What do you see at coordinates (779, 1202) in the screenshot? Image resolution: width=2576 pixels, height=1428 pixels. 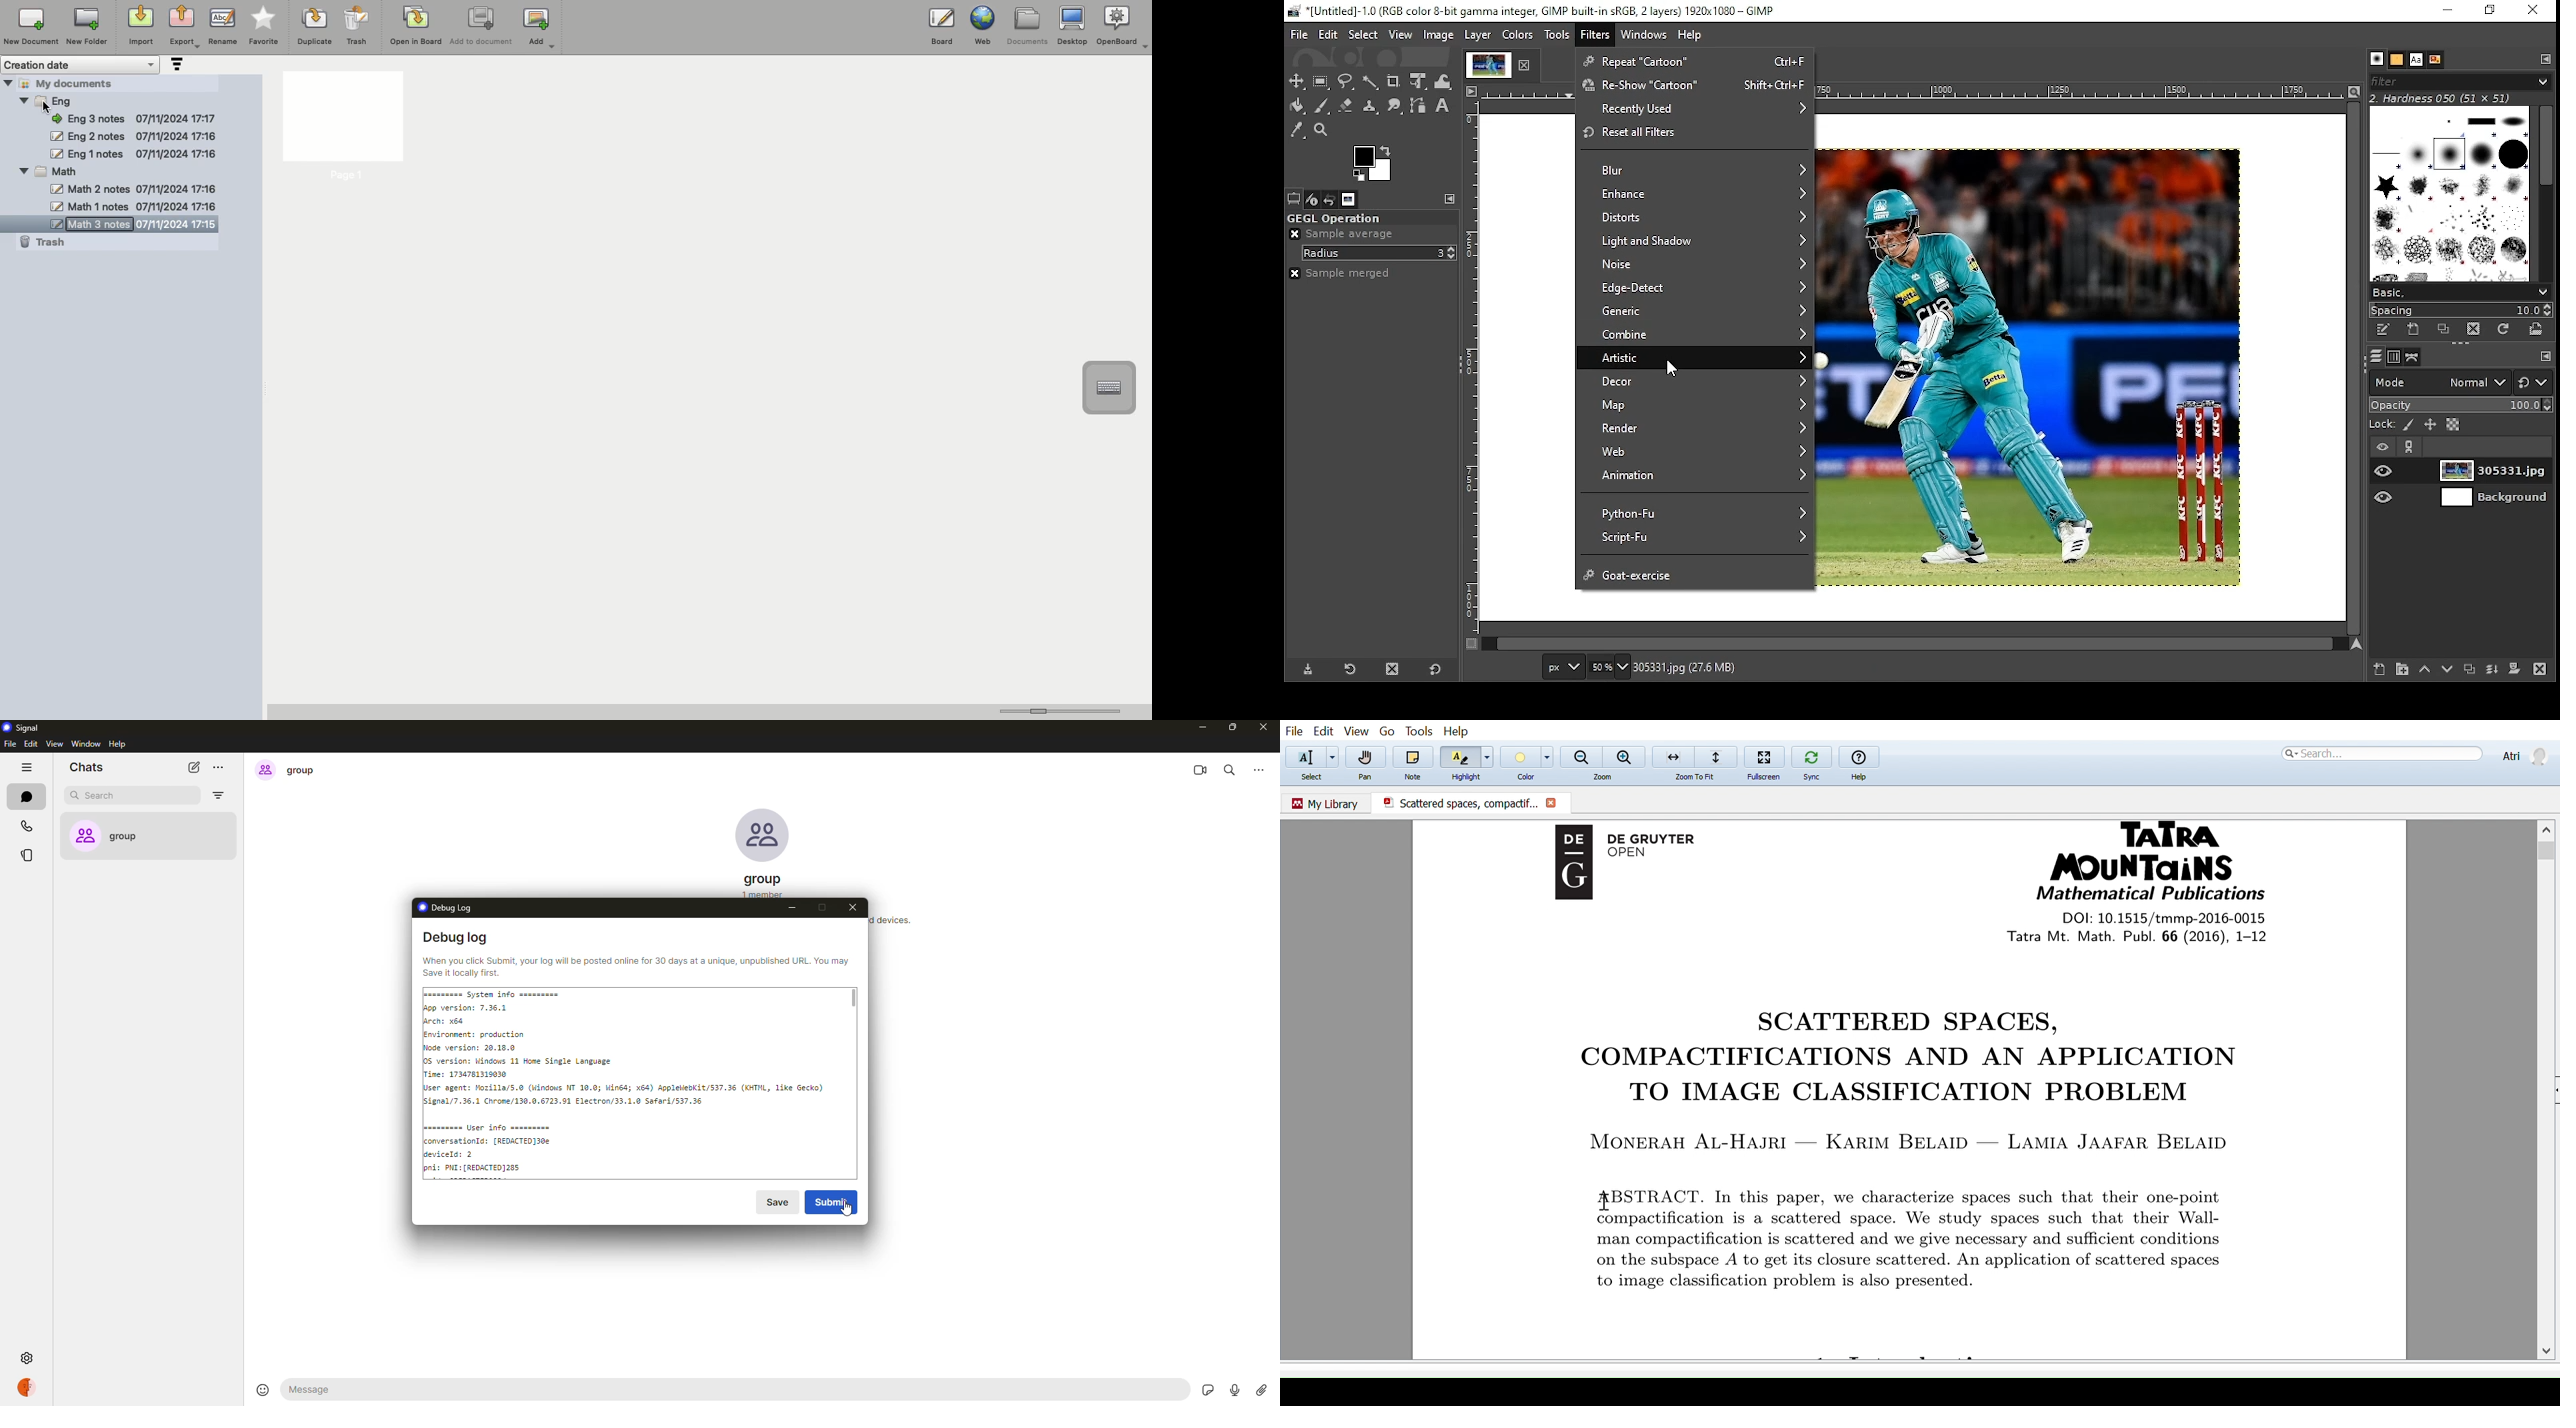 I see `save` at bounding box center [779, 1202].